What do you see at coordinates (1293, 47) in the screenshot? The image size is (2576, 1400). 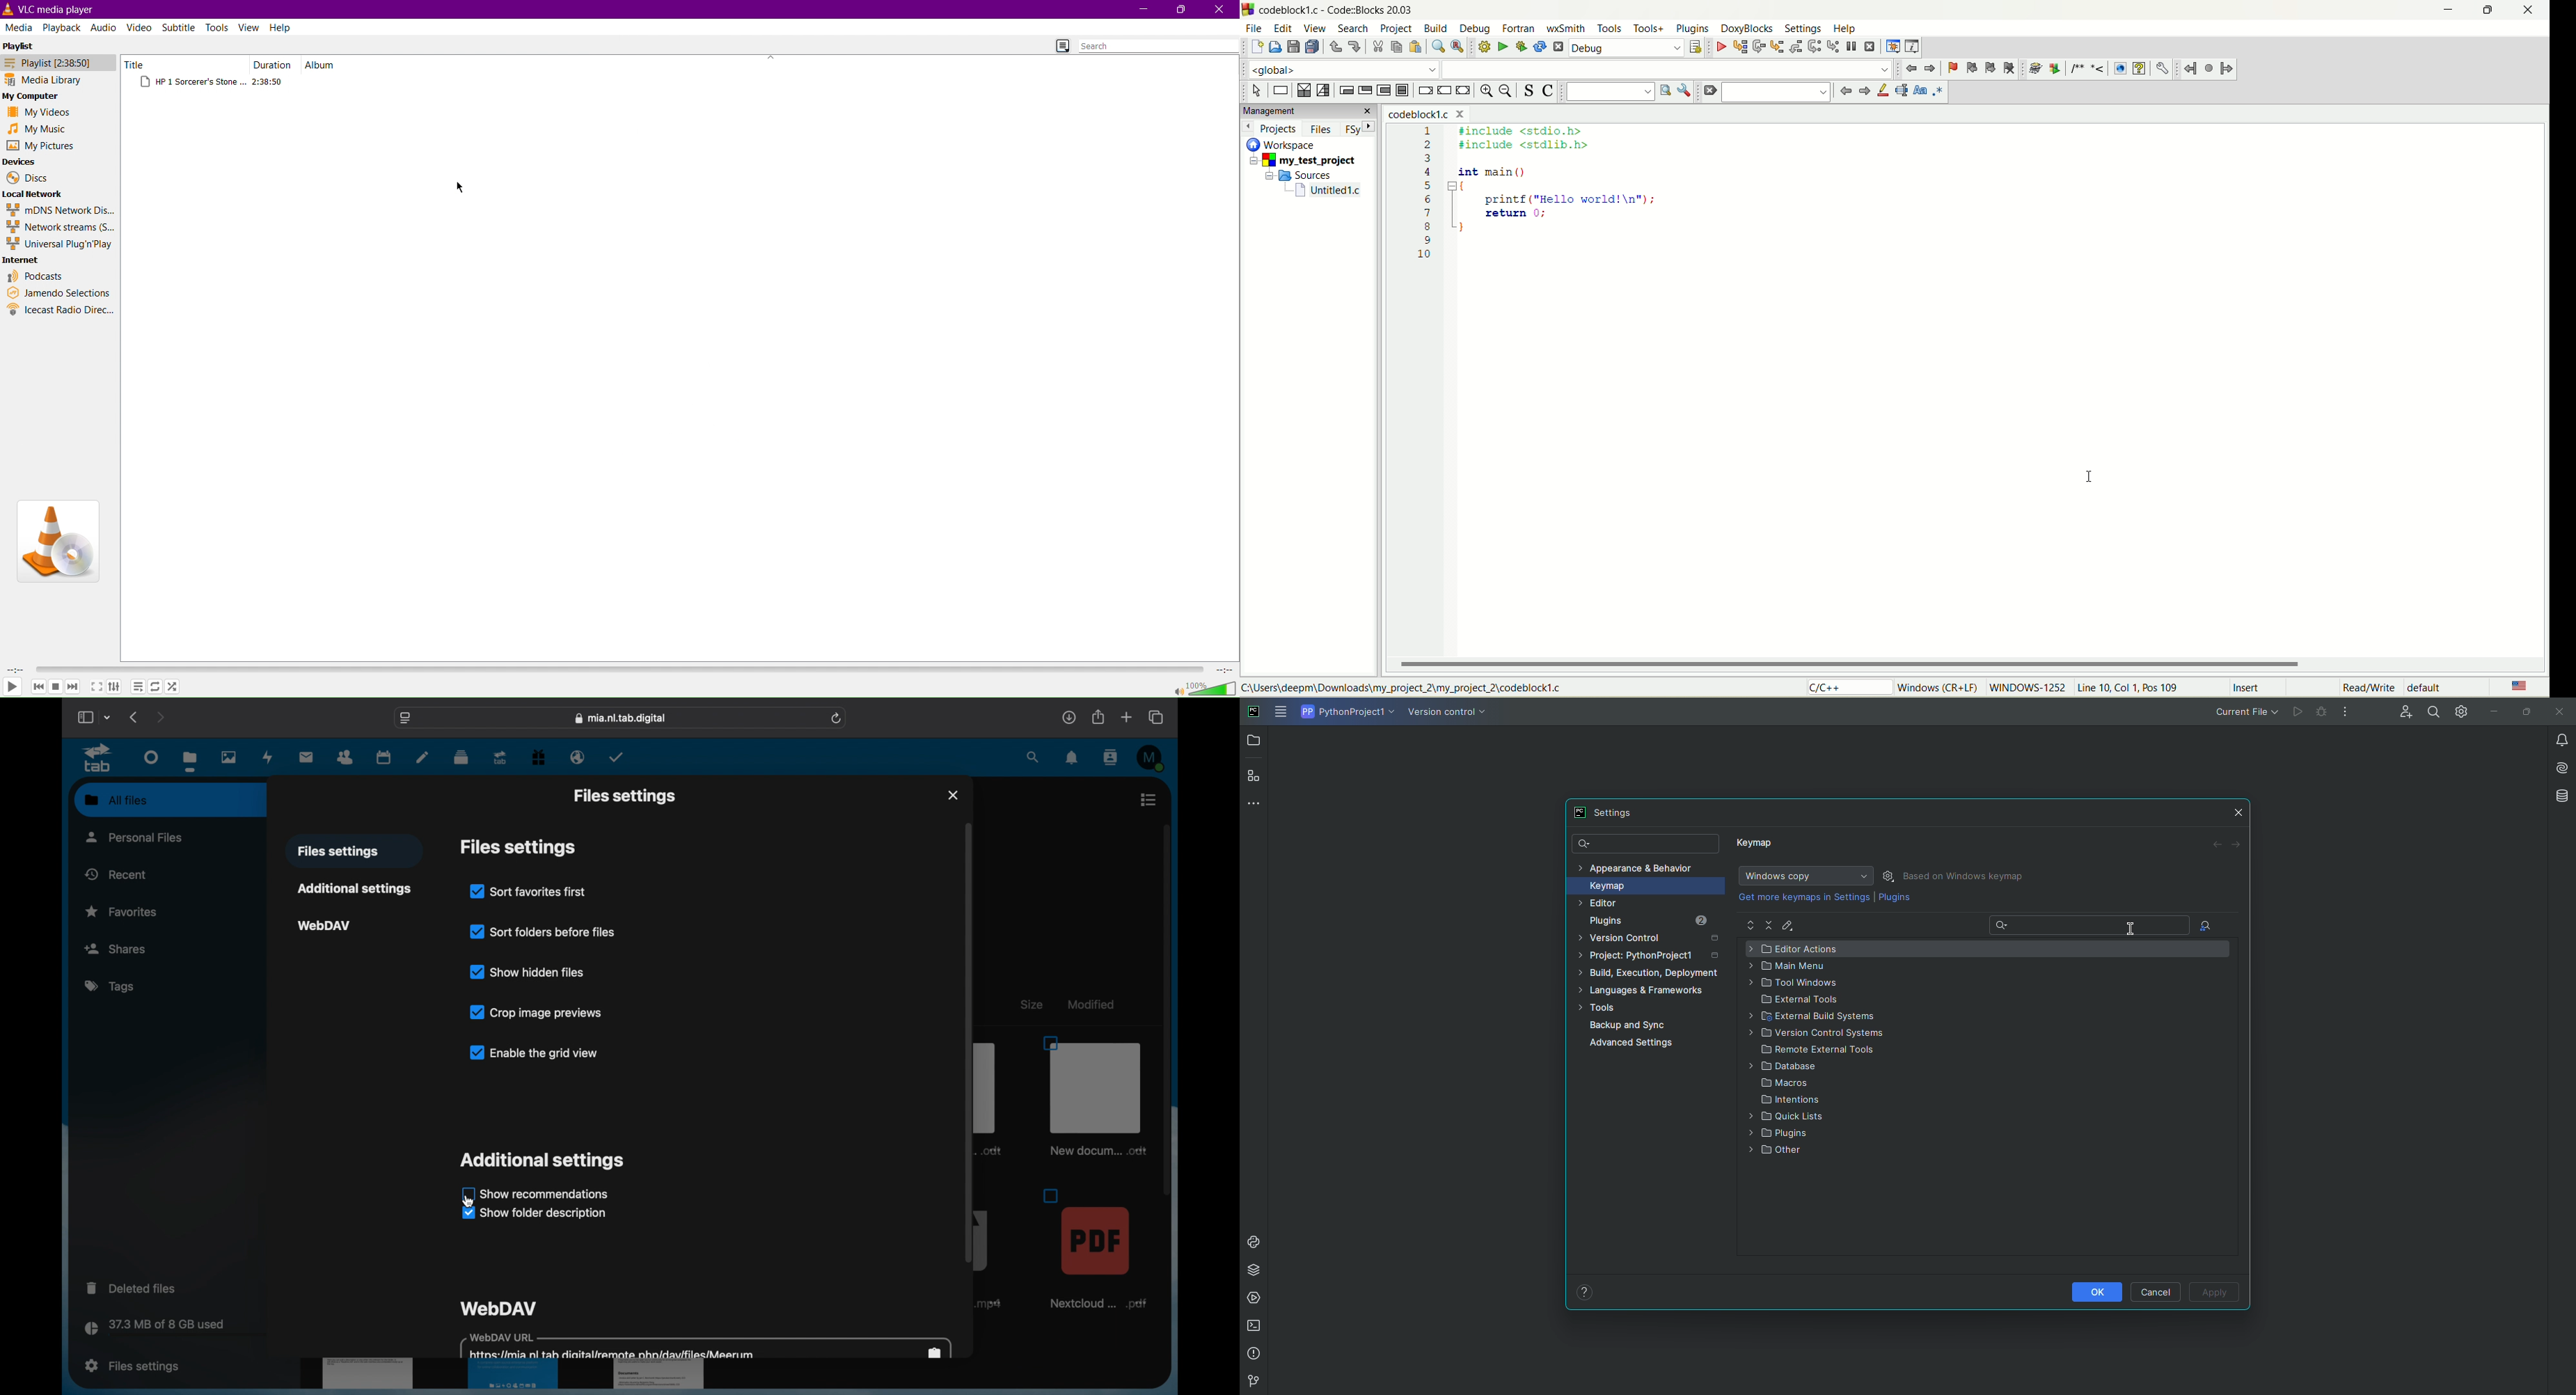 I see `save` at bounding box center [1293, 47].